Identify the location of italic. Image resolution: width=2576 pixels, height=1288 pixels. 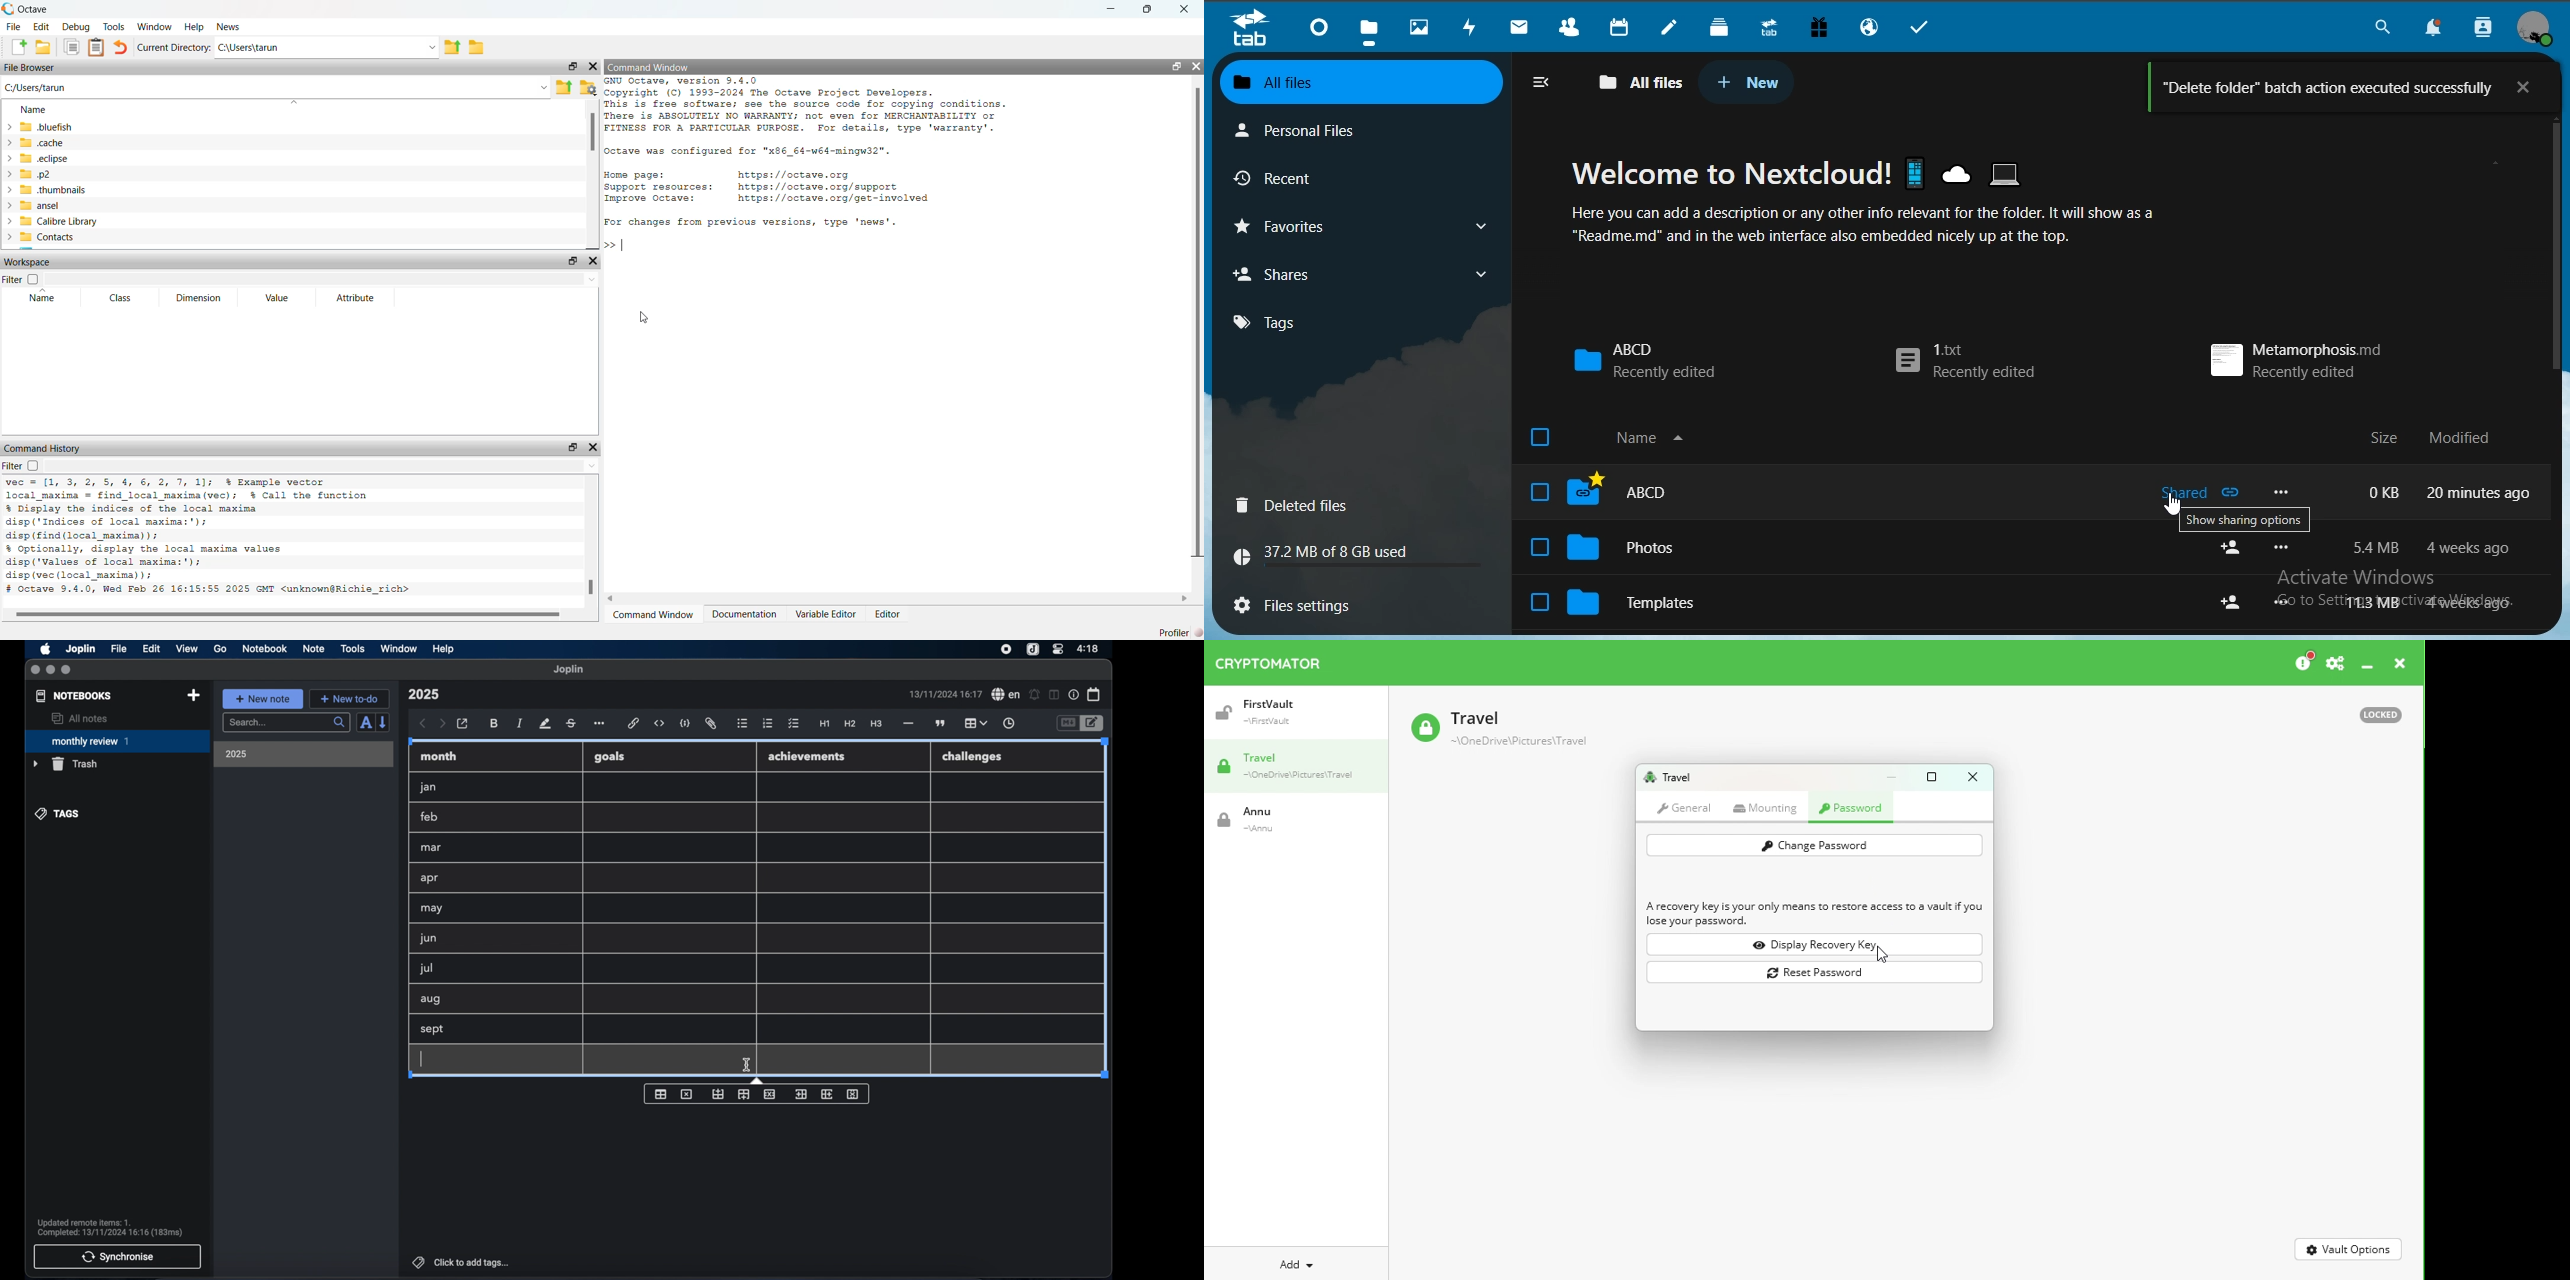
(520, 723).